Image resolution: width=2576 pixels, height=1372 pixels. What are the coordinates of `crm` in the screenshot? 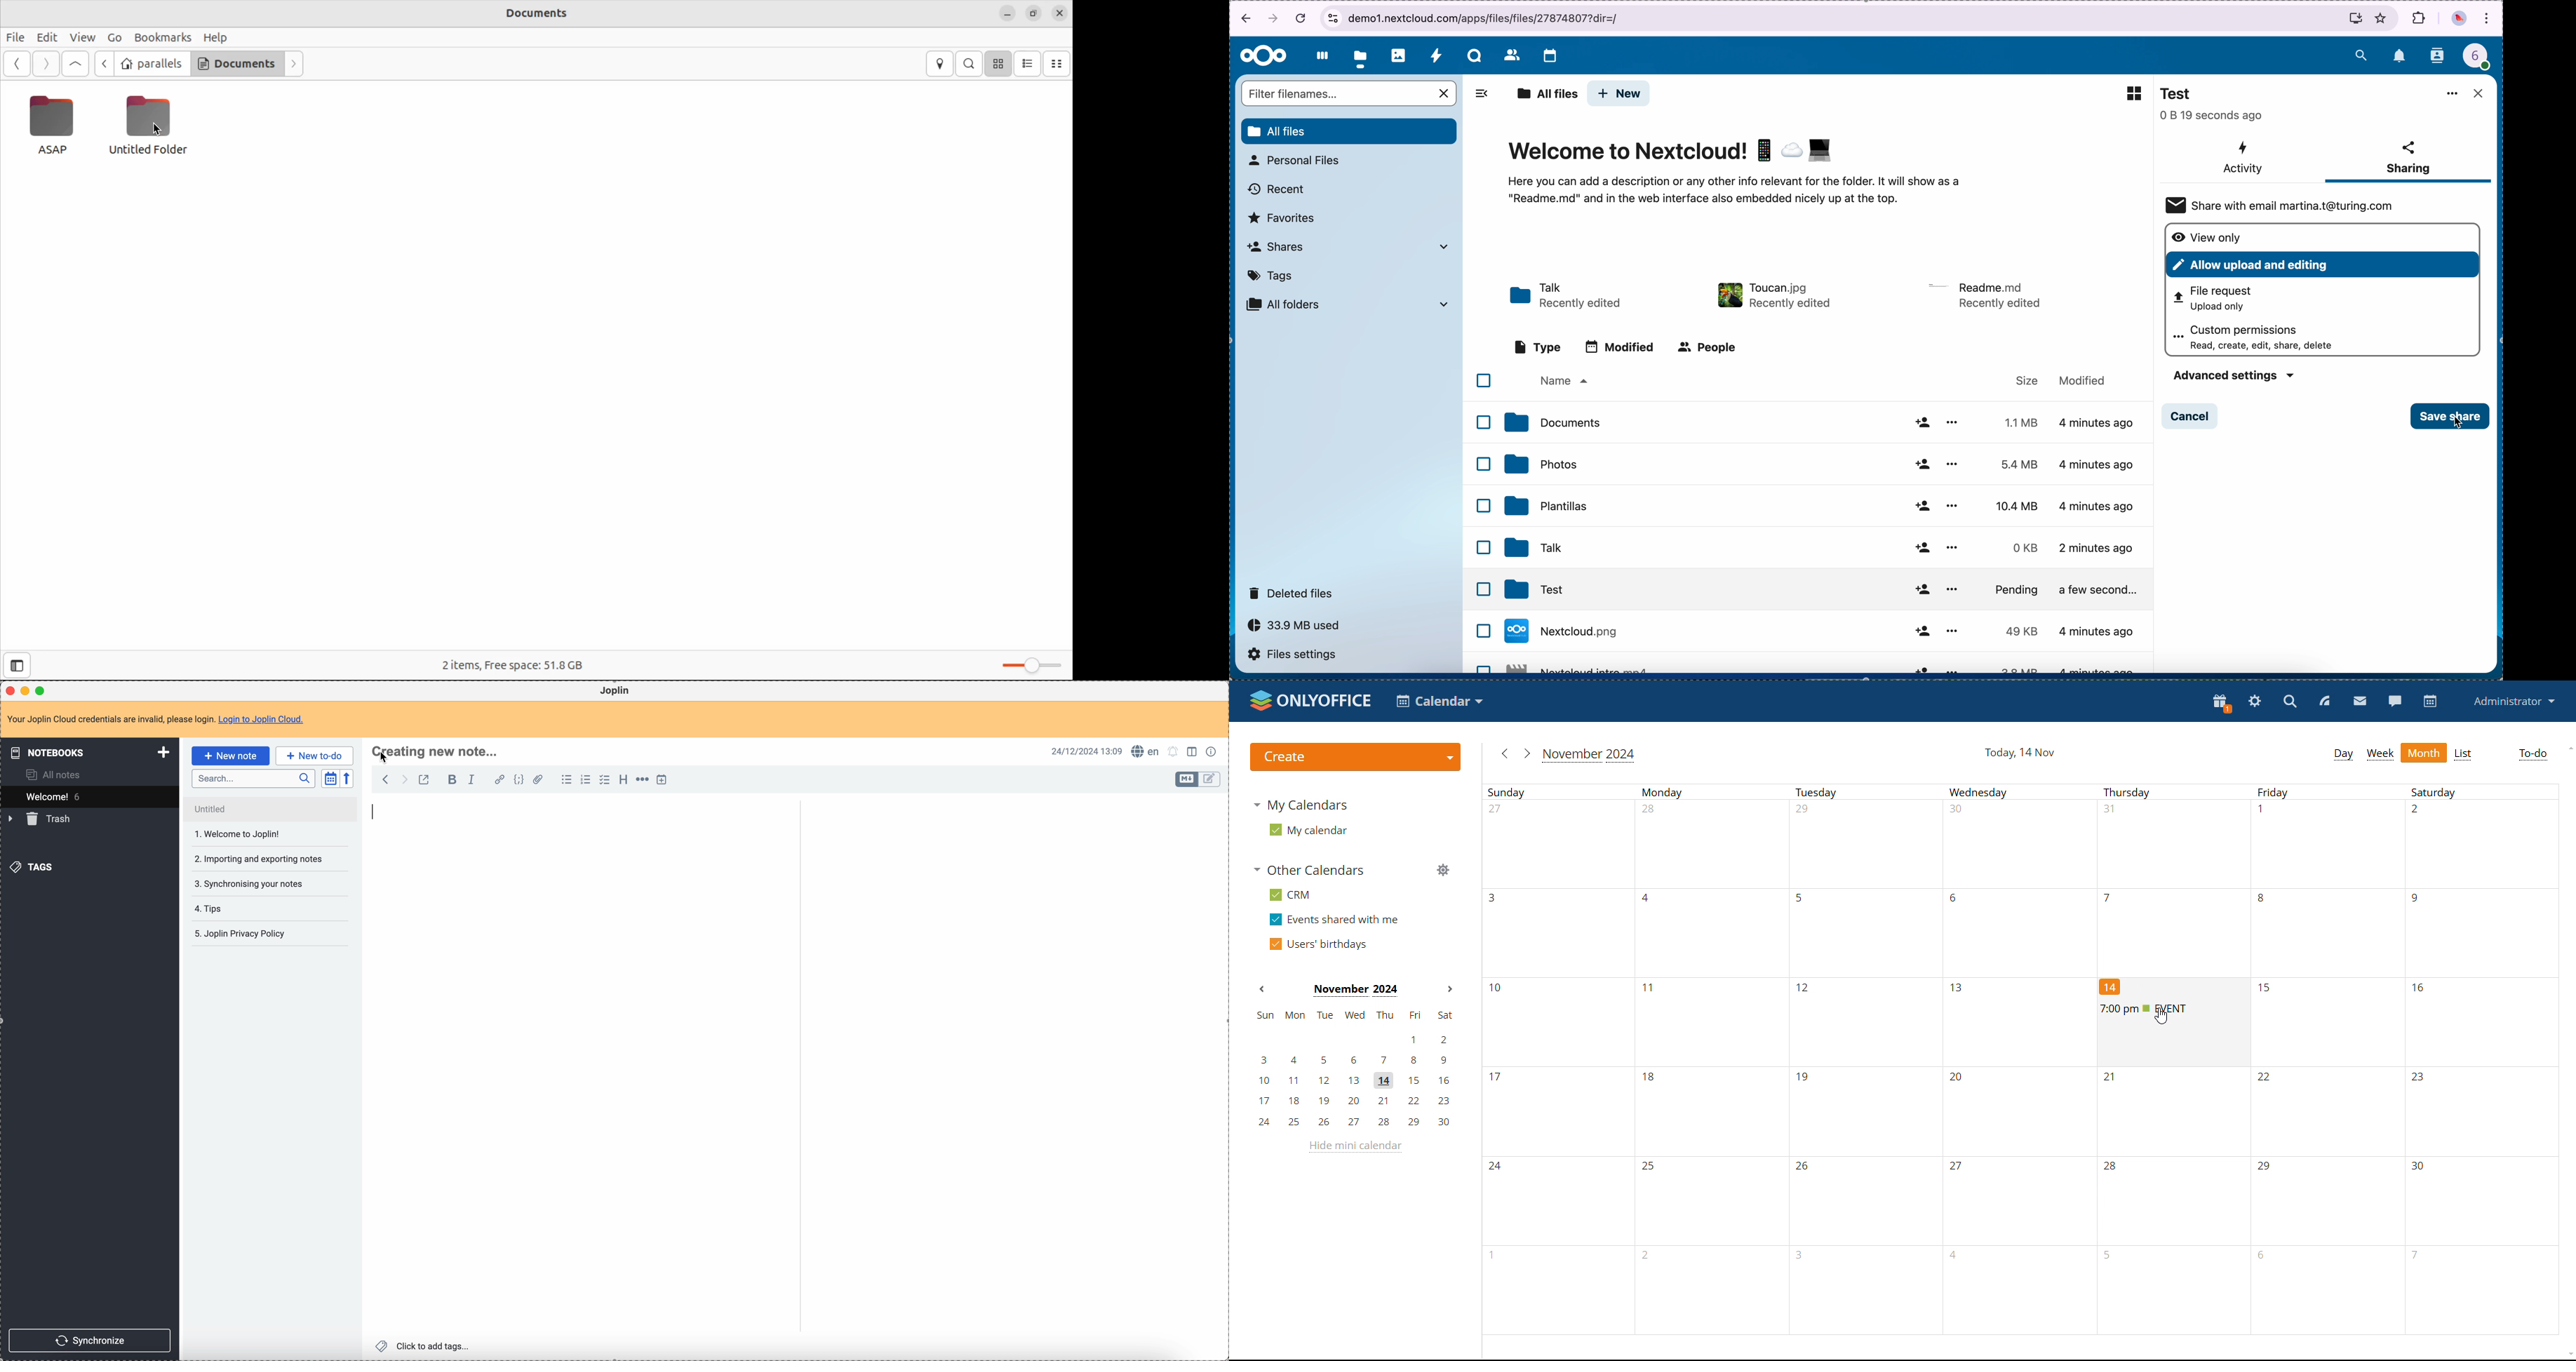 It's located at (1290, 895).